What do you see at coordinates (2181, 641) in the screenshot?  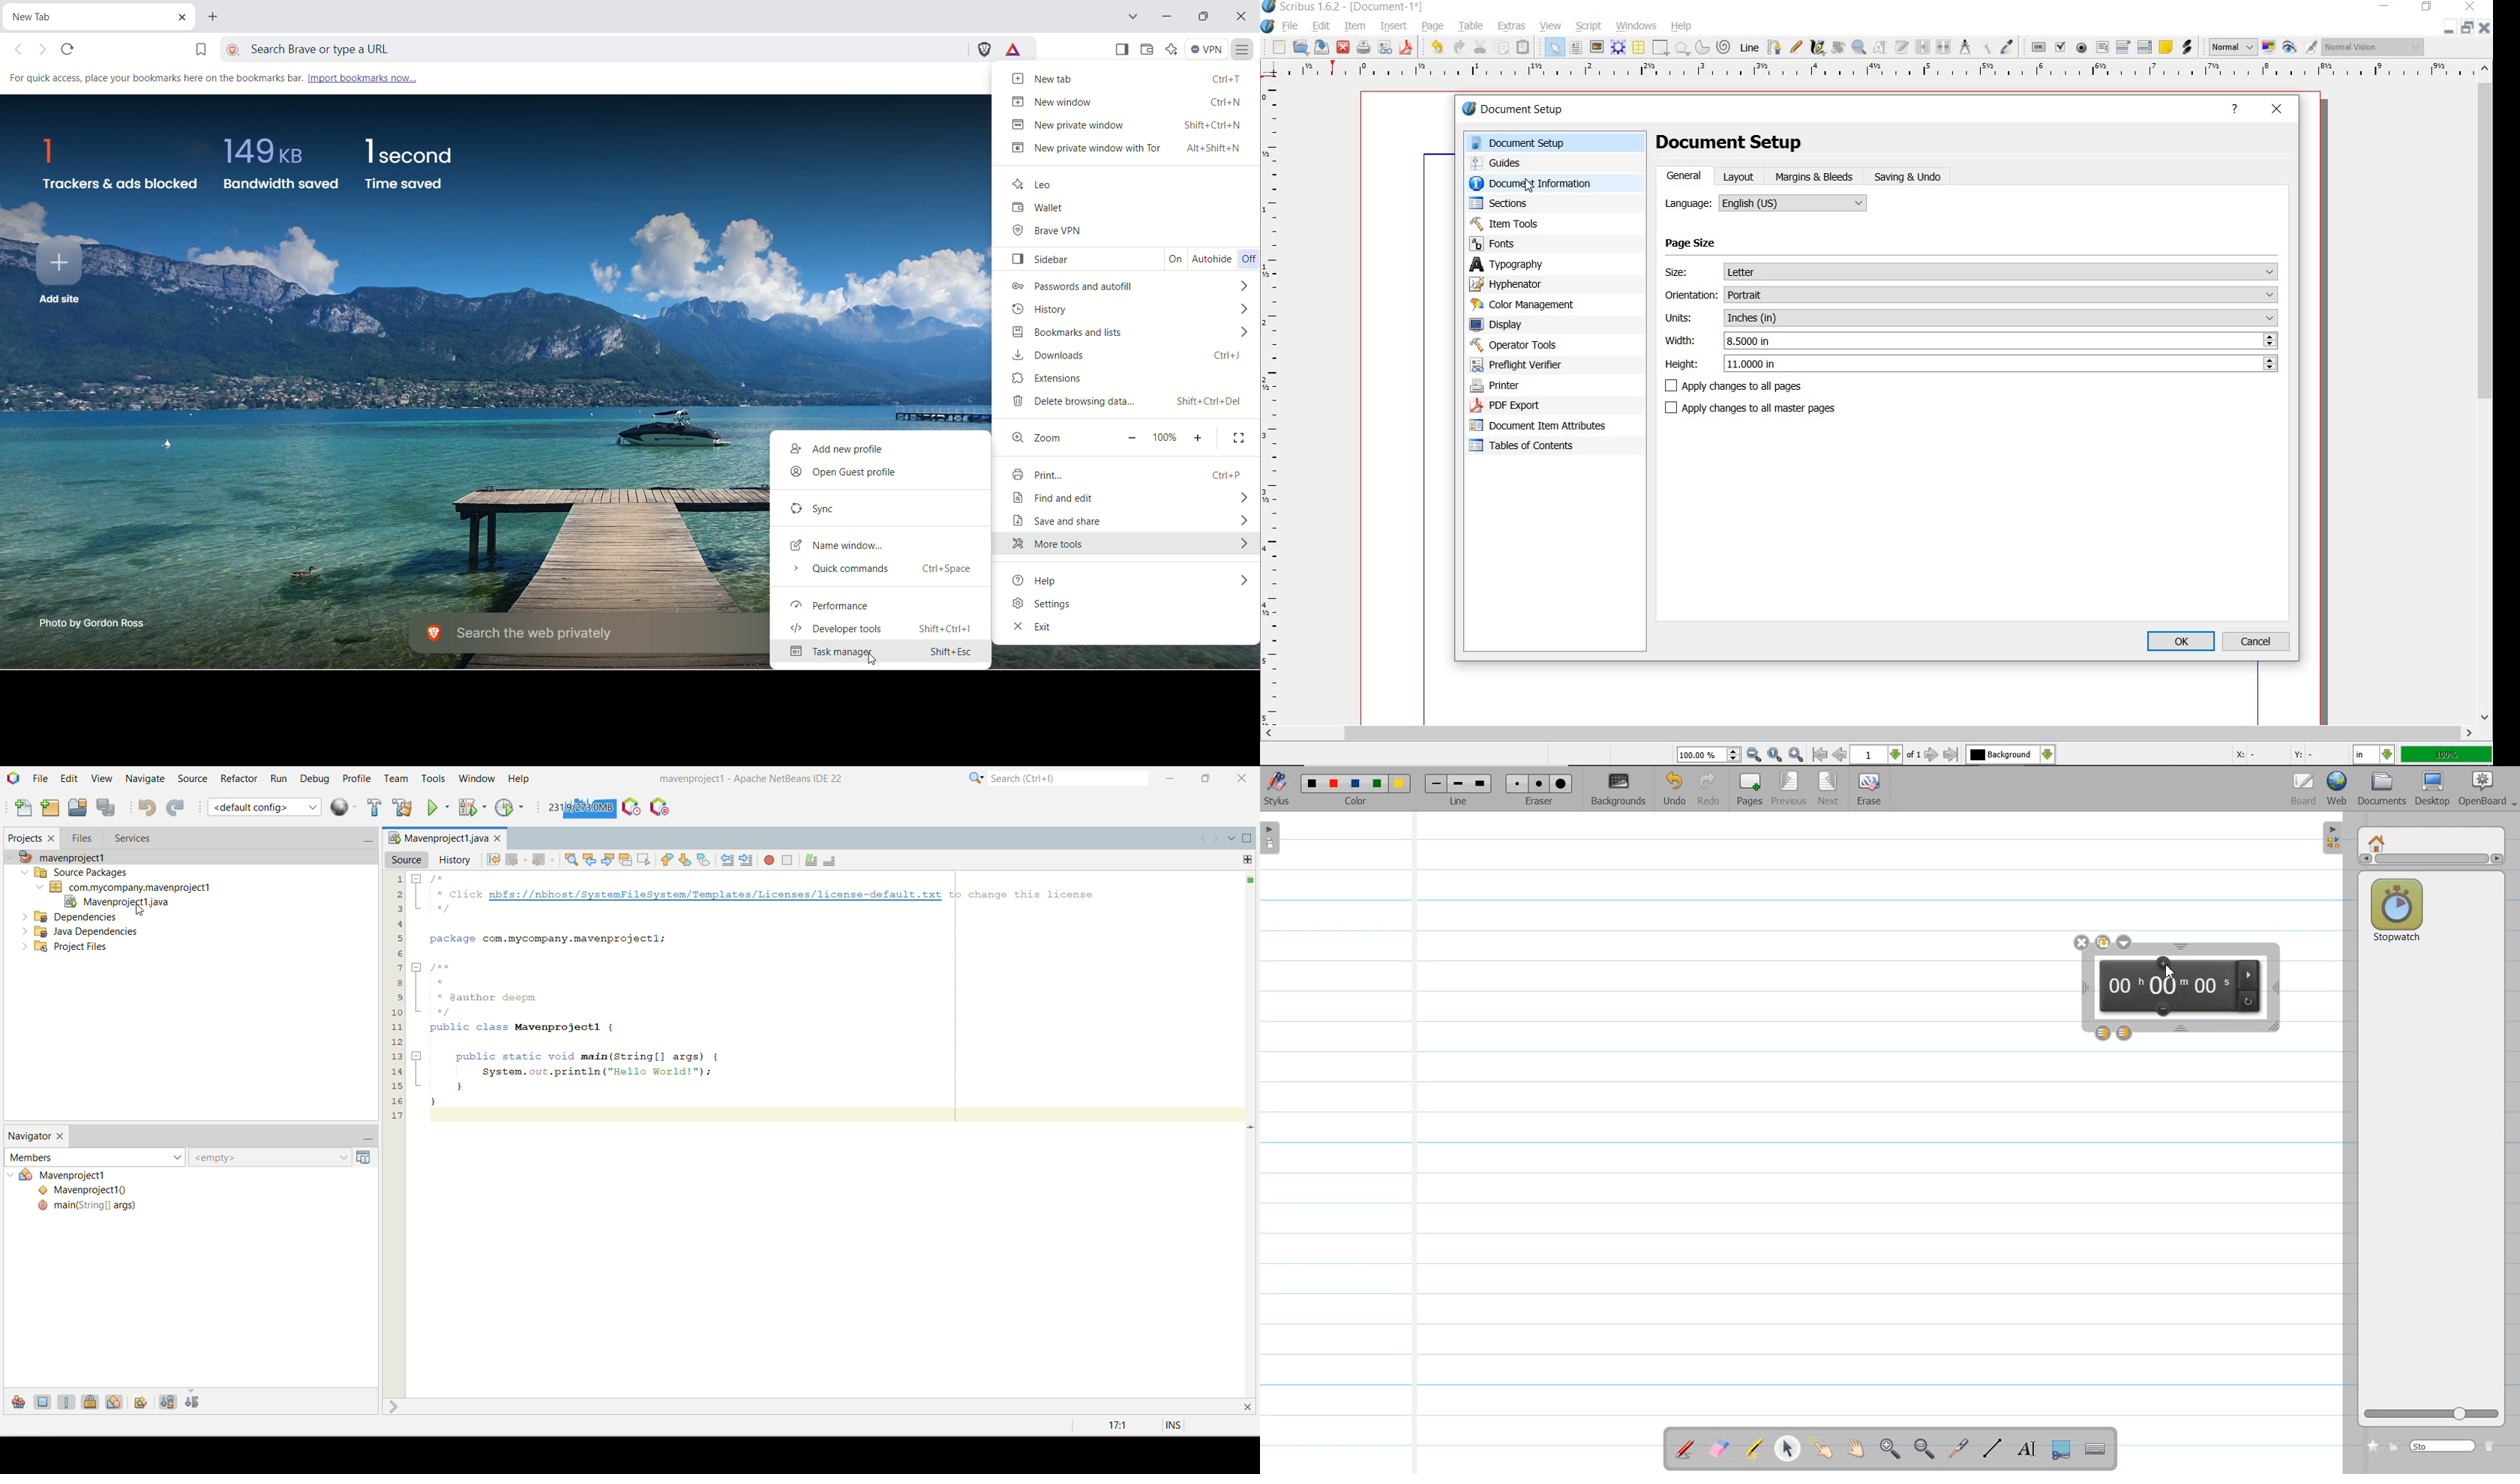 I see `ok` at bounding box center [2181, 641].